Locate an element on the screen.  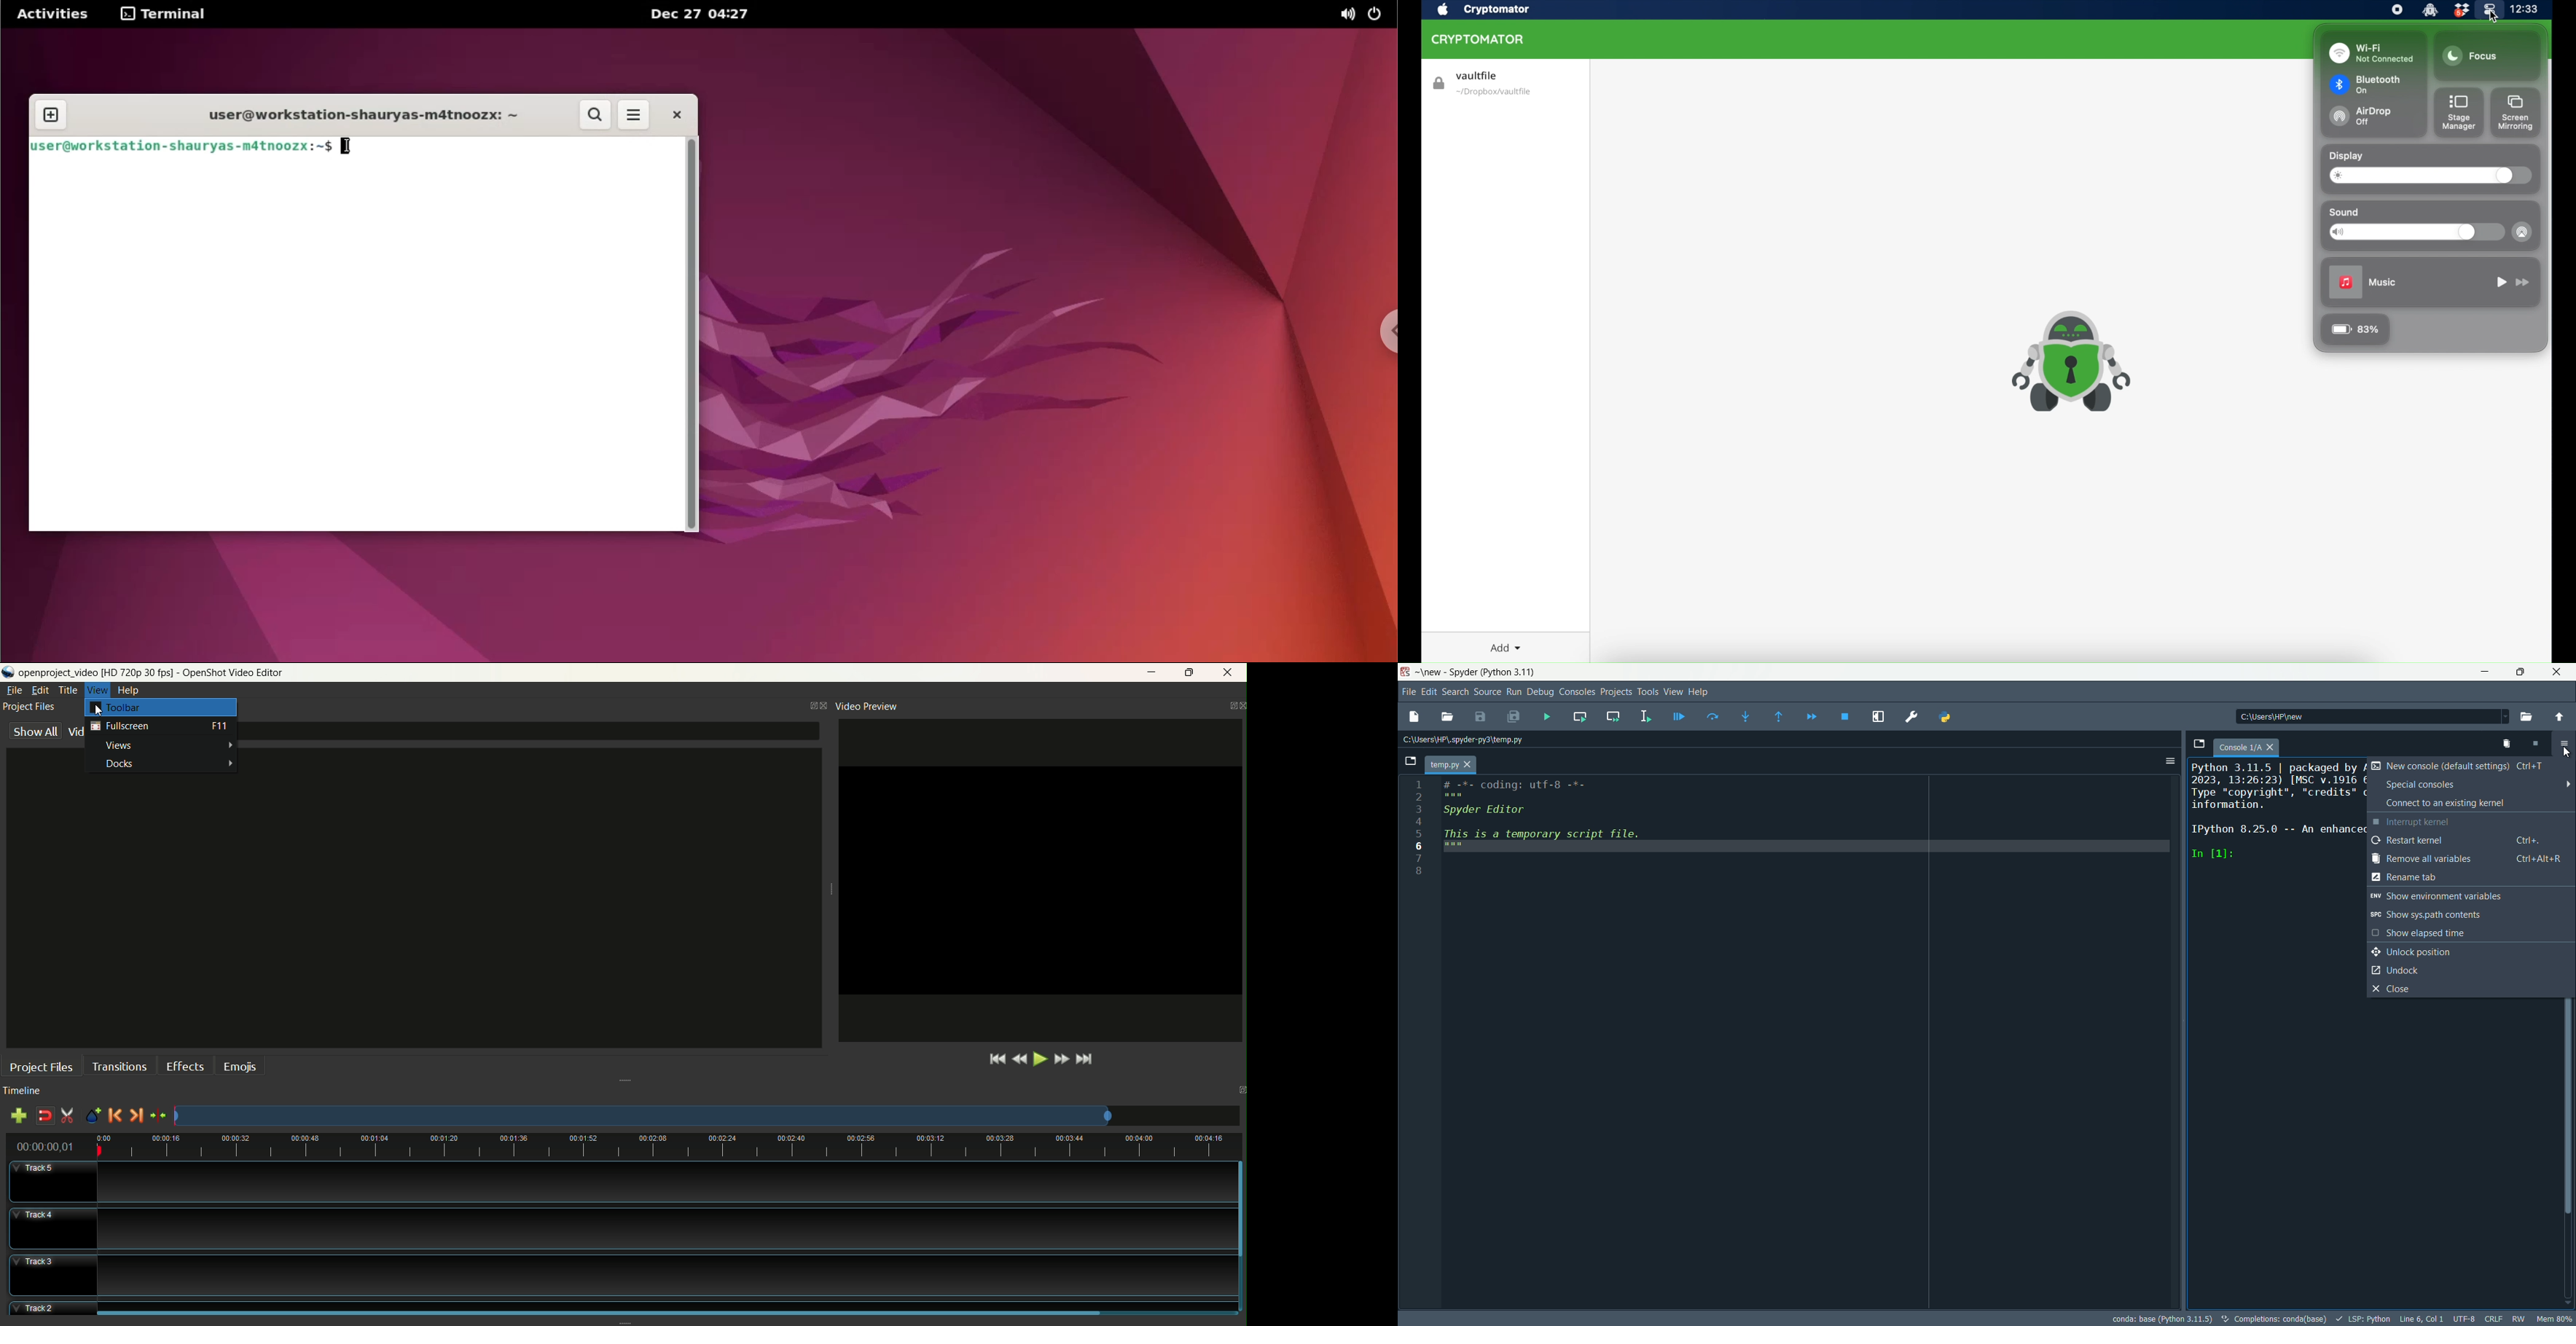
interrupt kernel is located at coordinates (2536, 745).